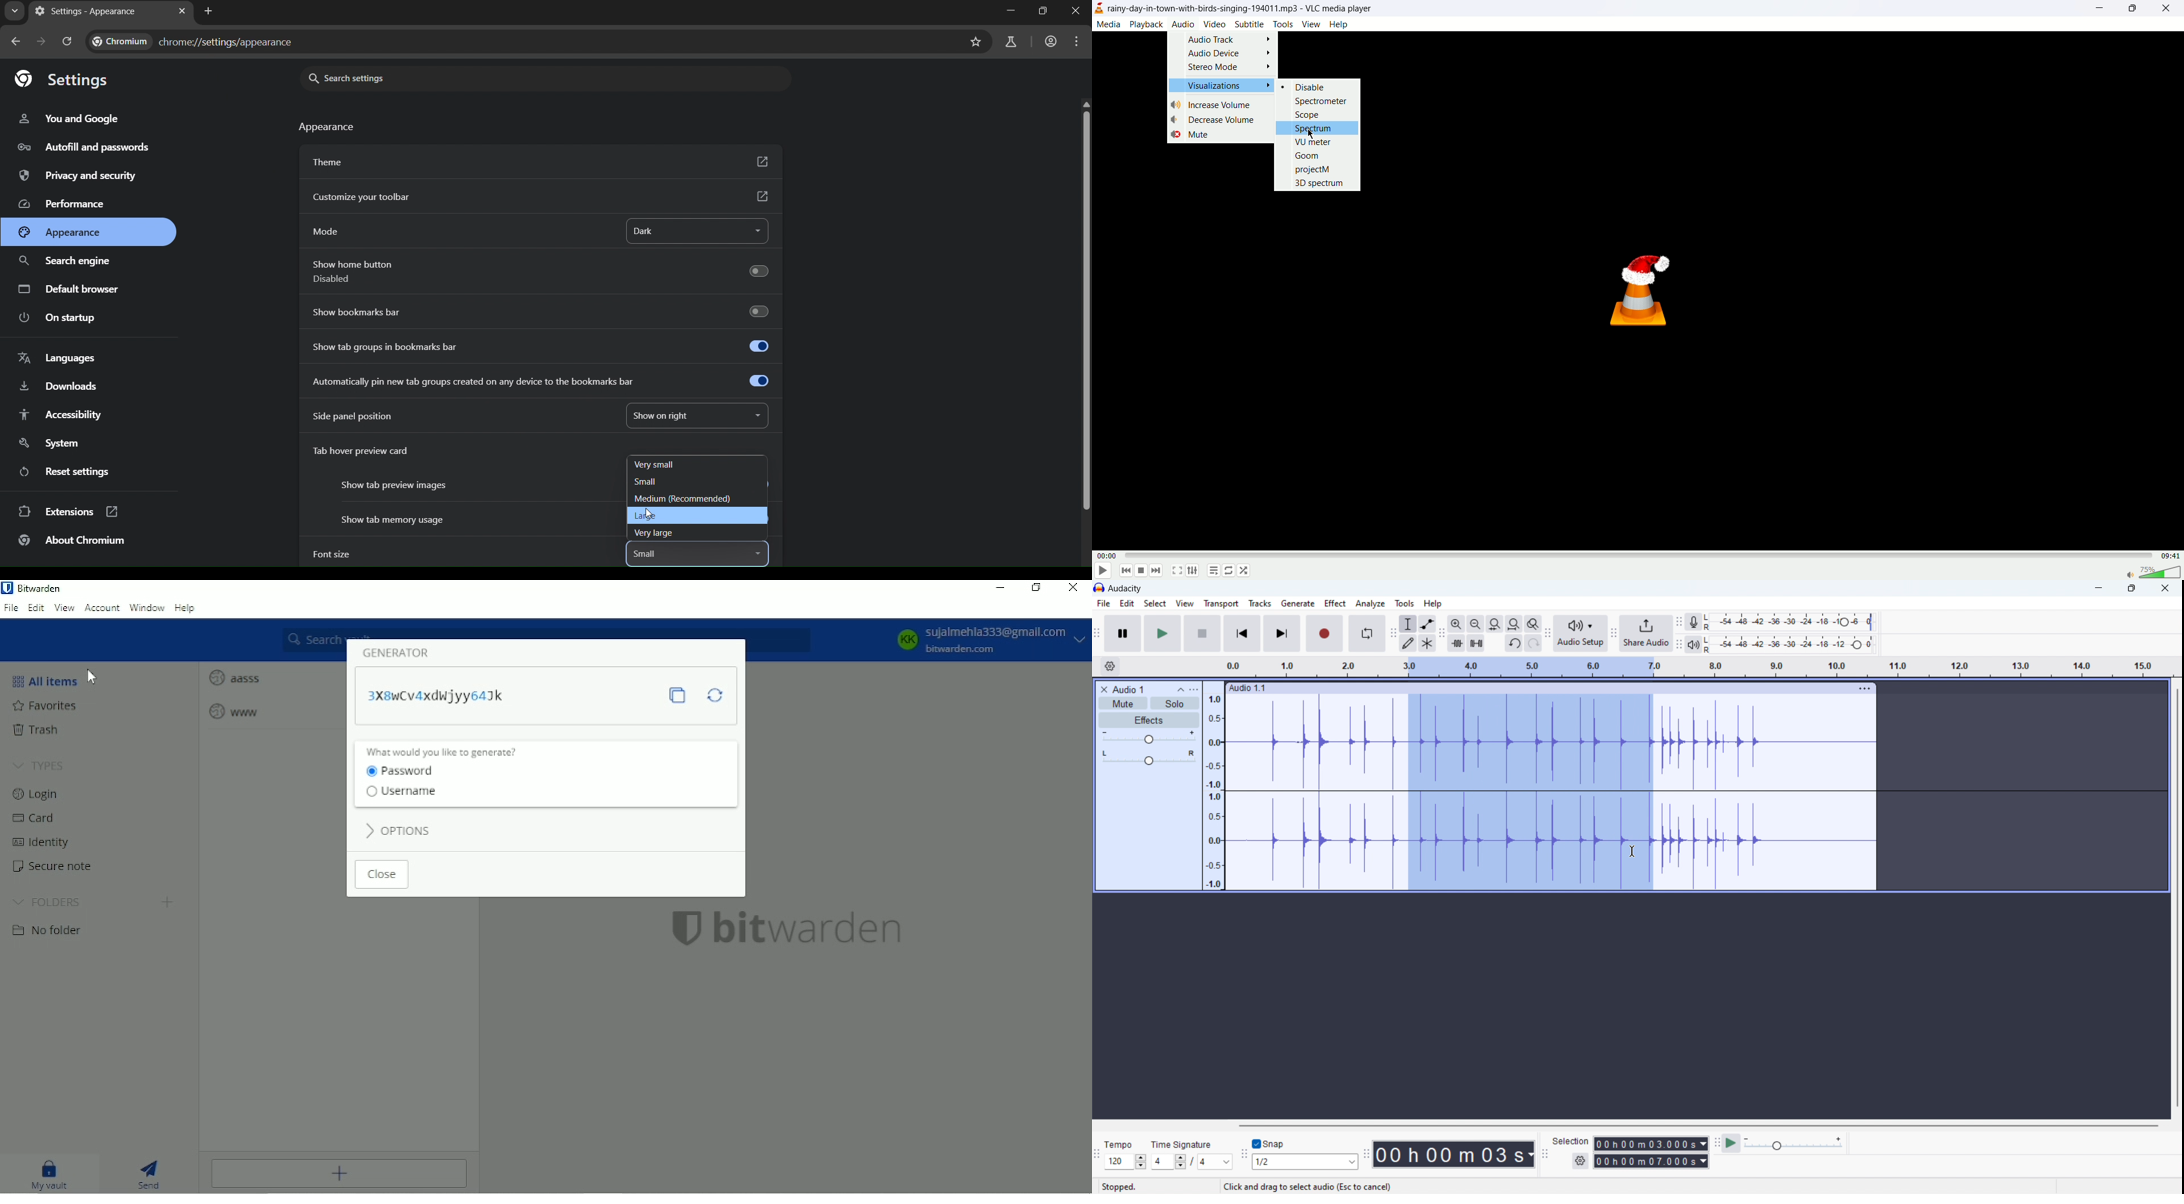  What do you see at coordinates (92, 677) in the screenshot?
I see `Cursor` at bounding box center [92, 677].